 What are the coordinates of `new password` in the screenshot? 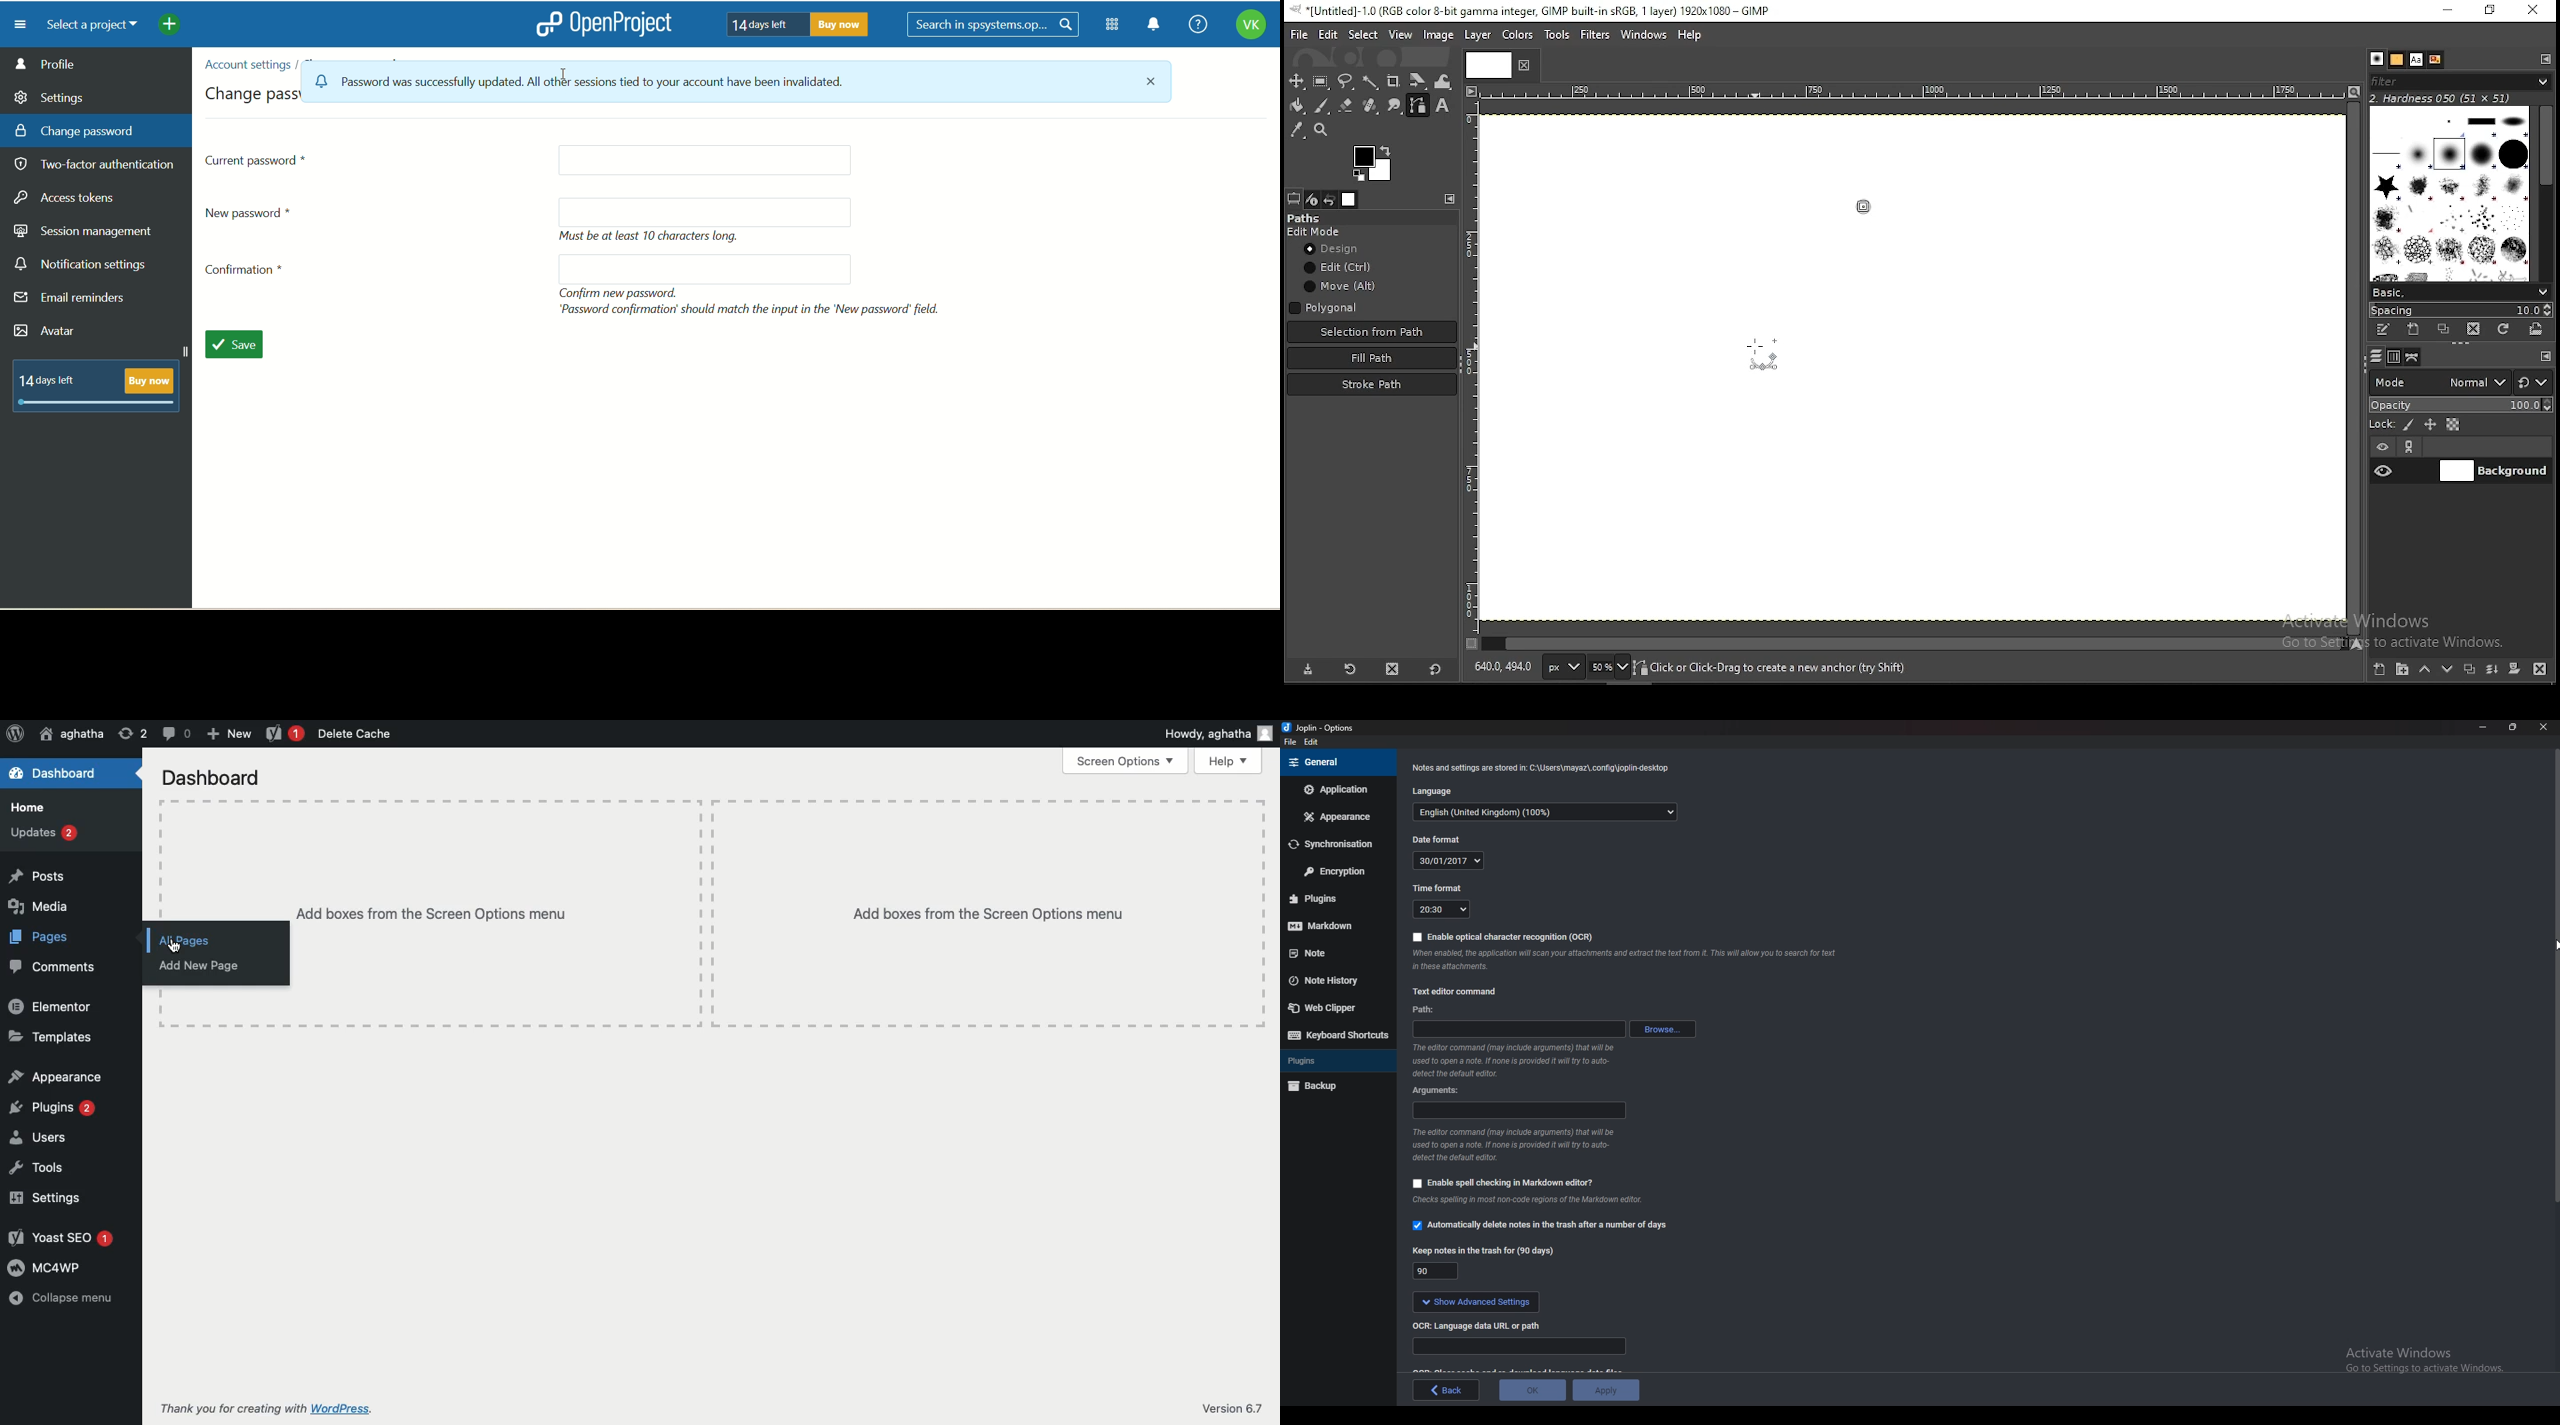 It's located at (706, 269).